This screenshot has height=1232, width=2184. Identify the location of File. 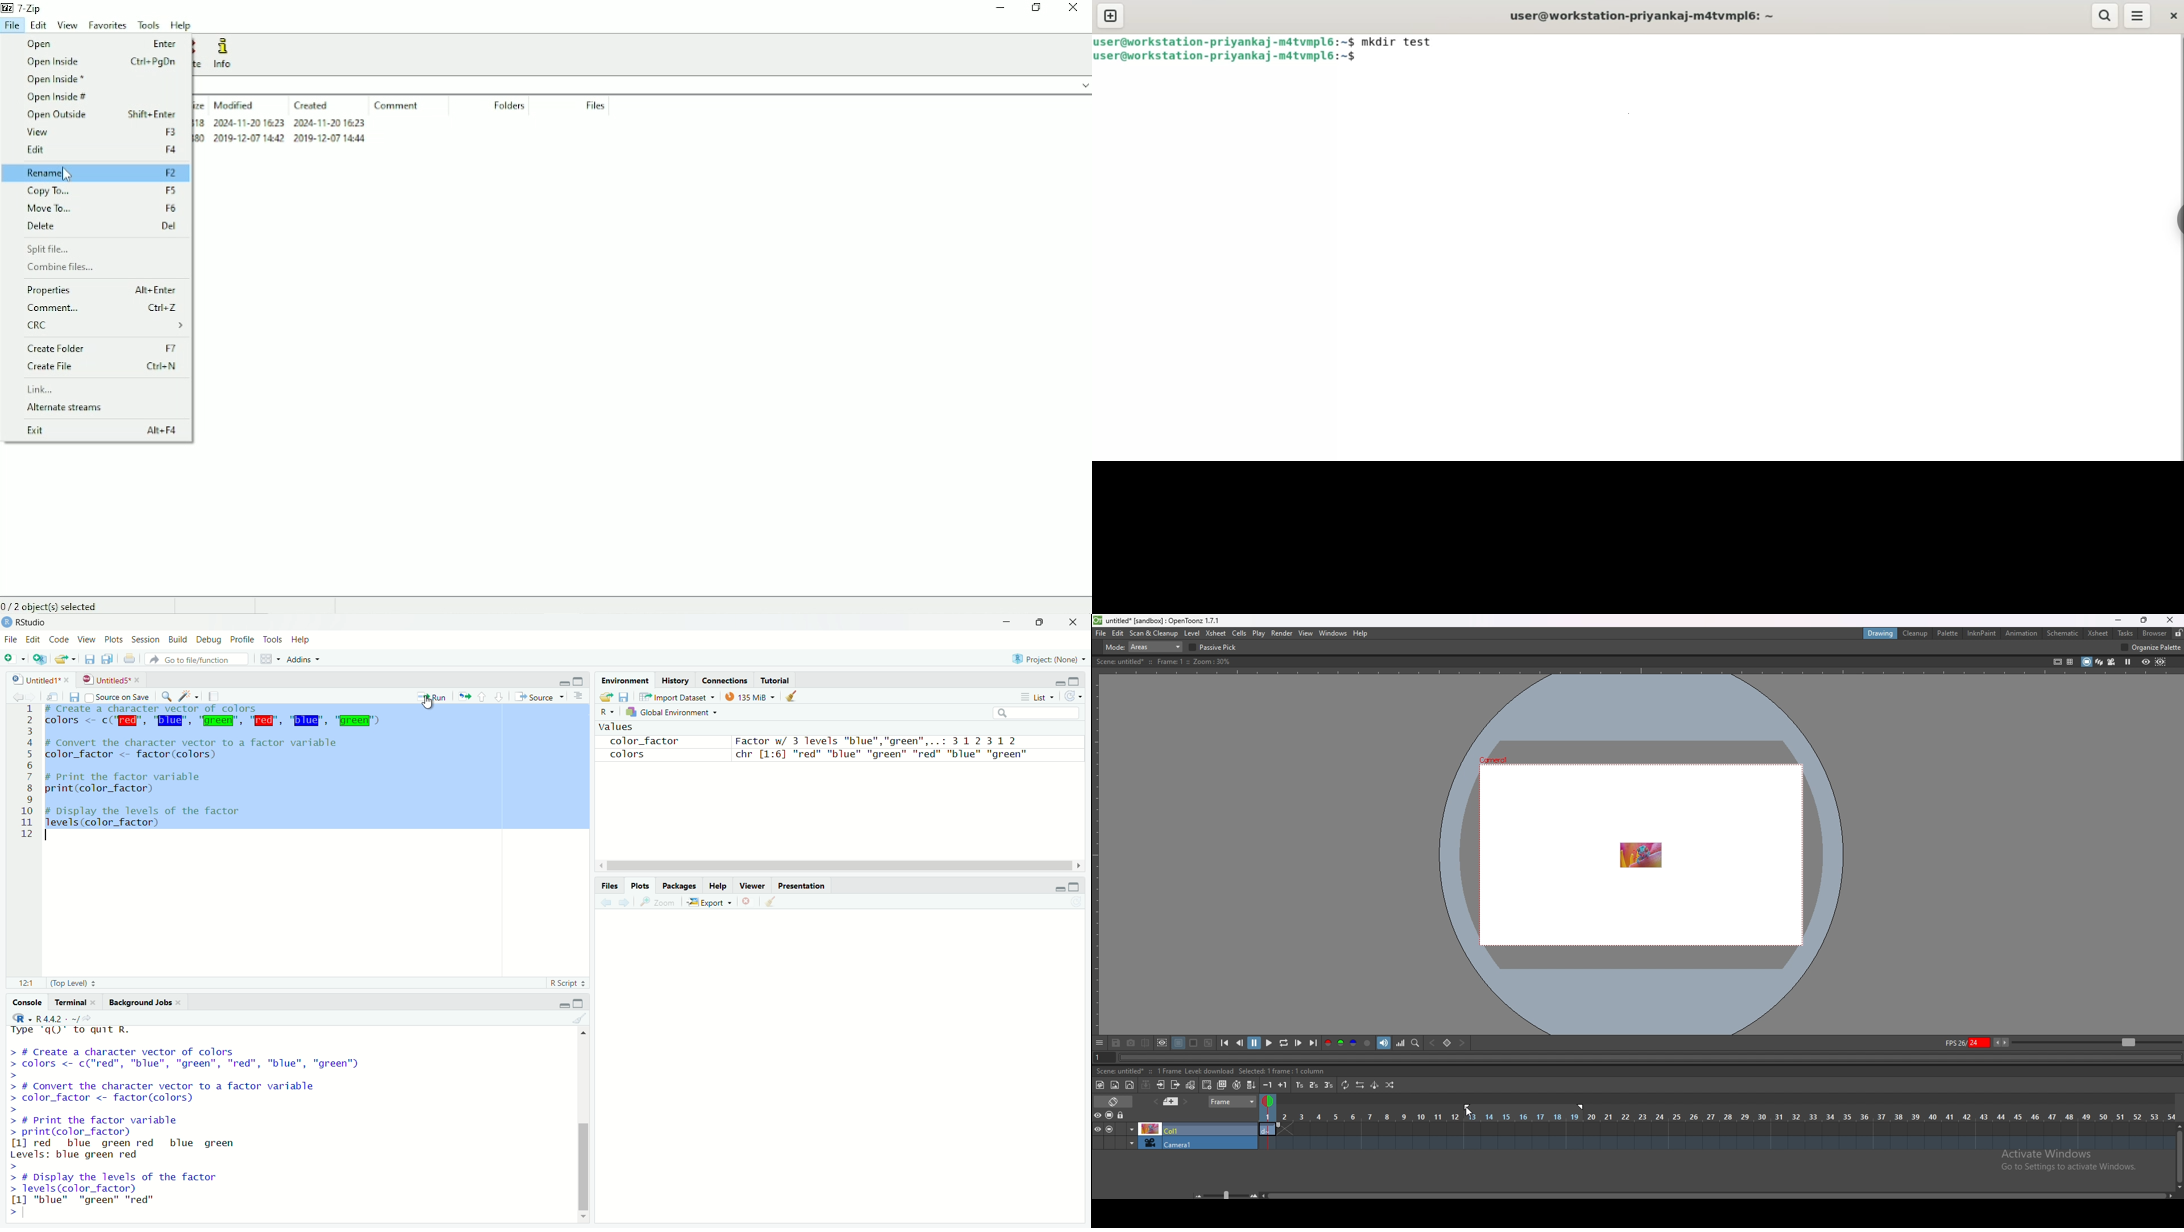
(13, 26).